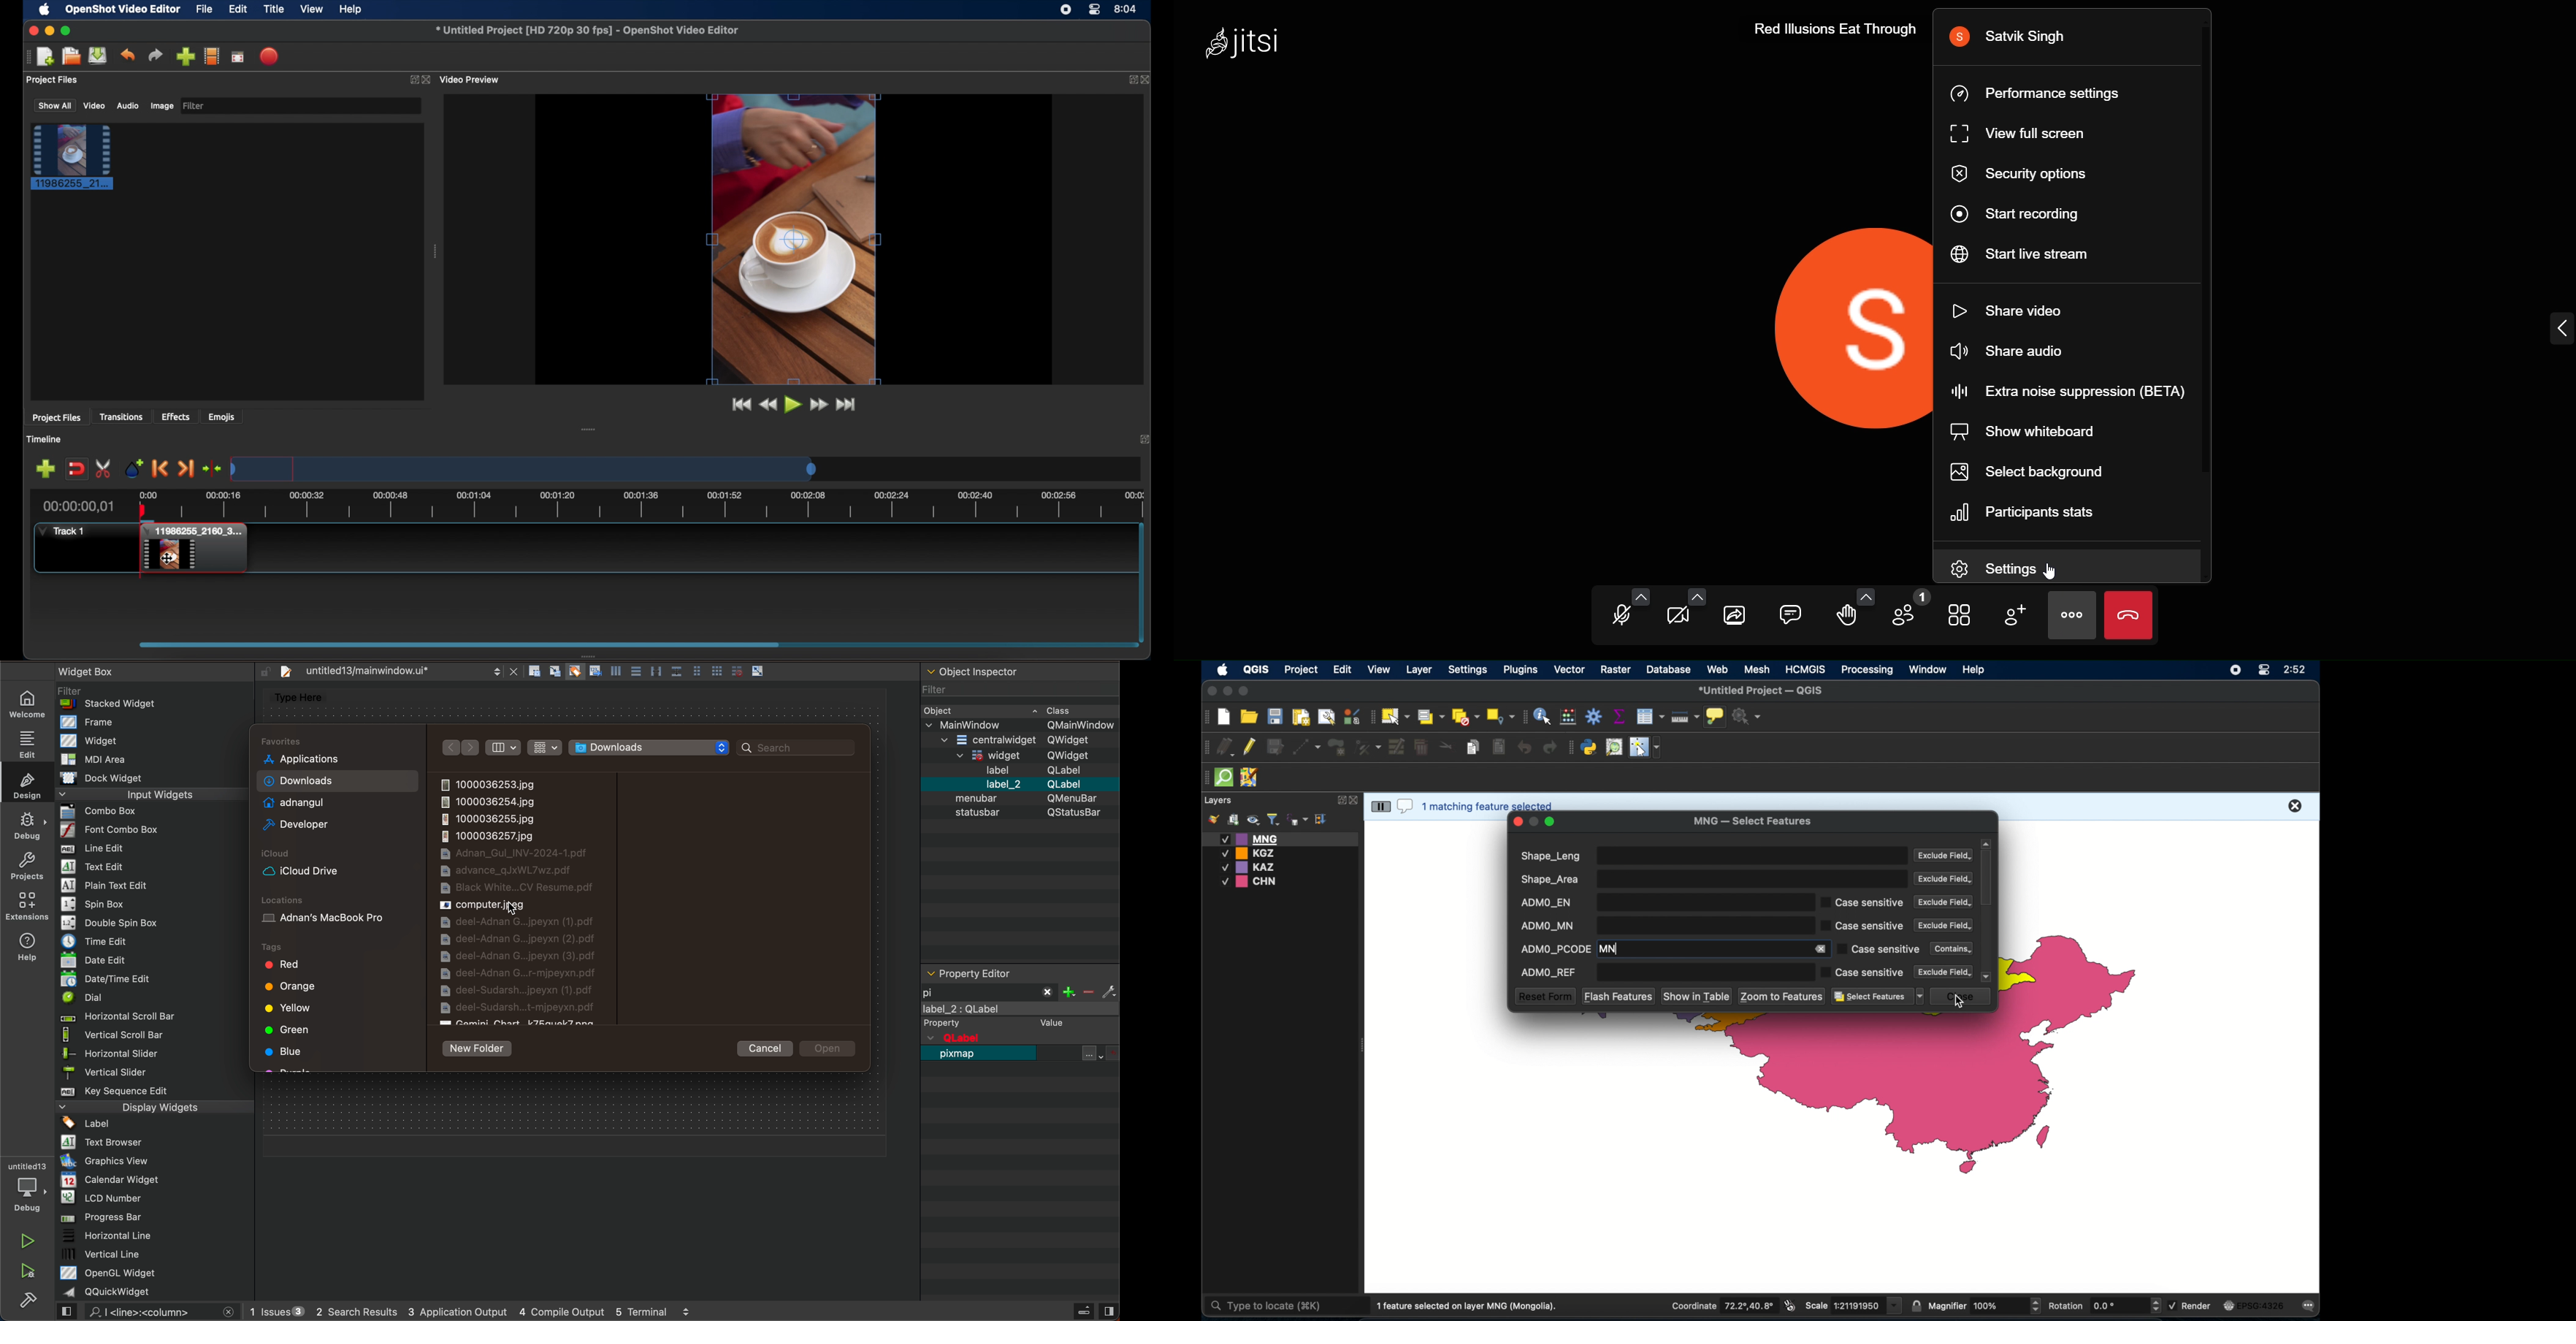  Describe the element at coordinates (57, 418) in the screenshot. I see `project files` at that location.